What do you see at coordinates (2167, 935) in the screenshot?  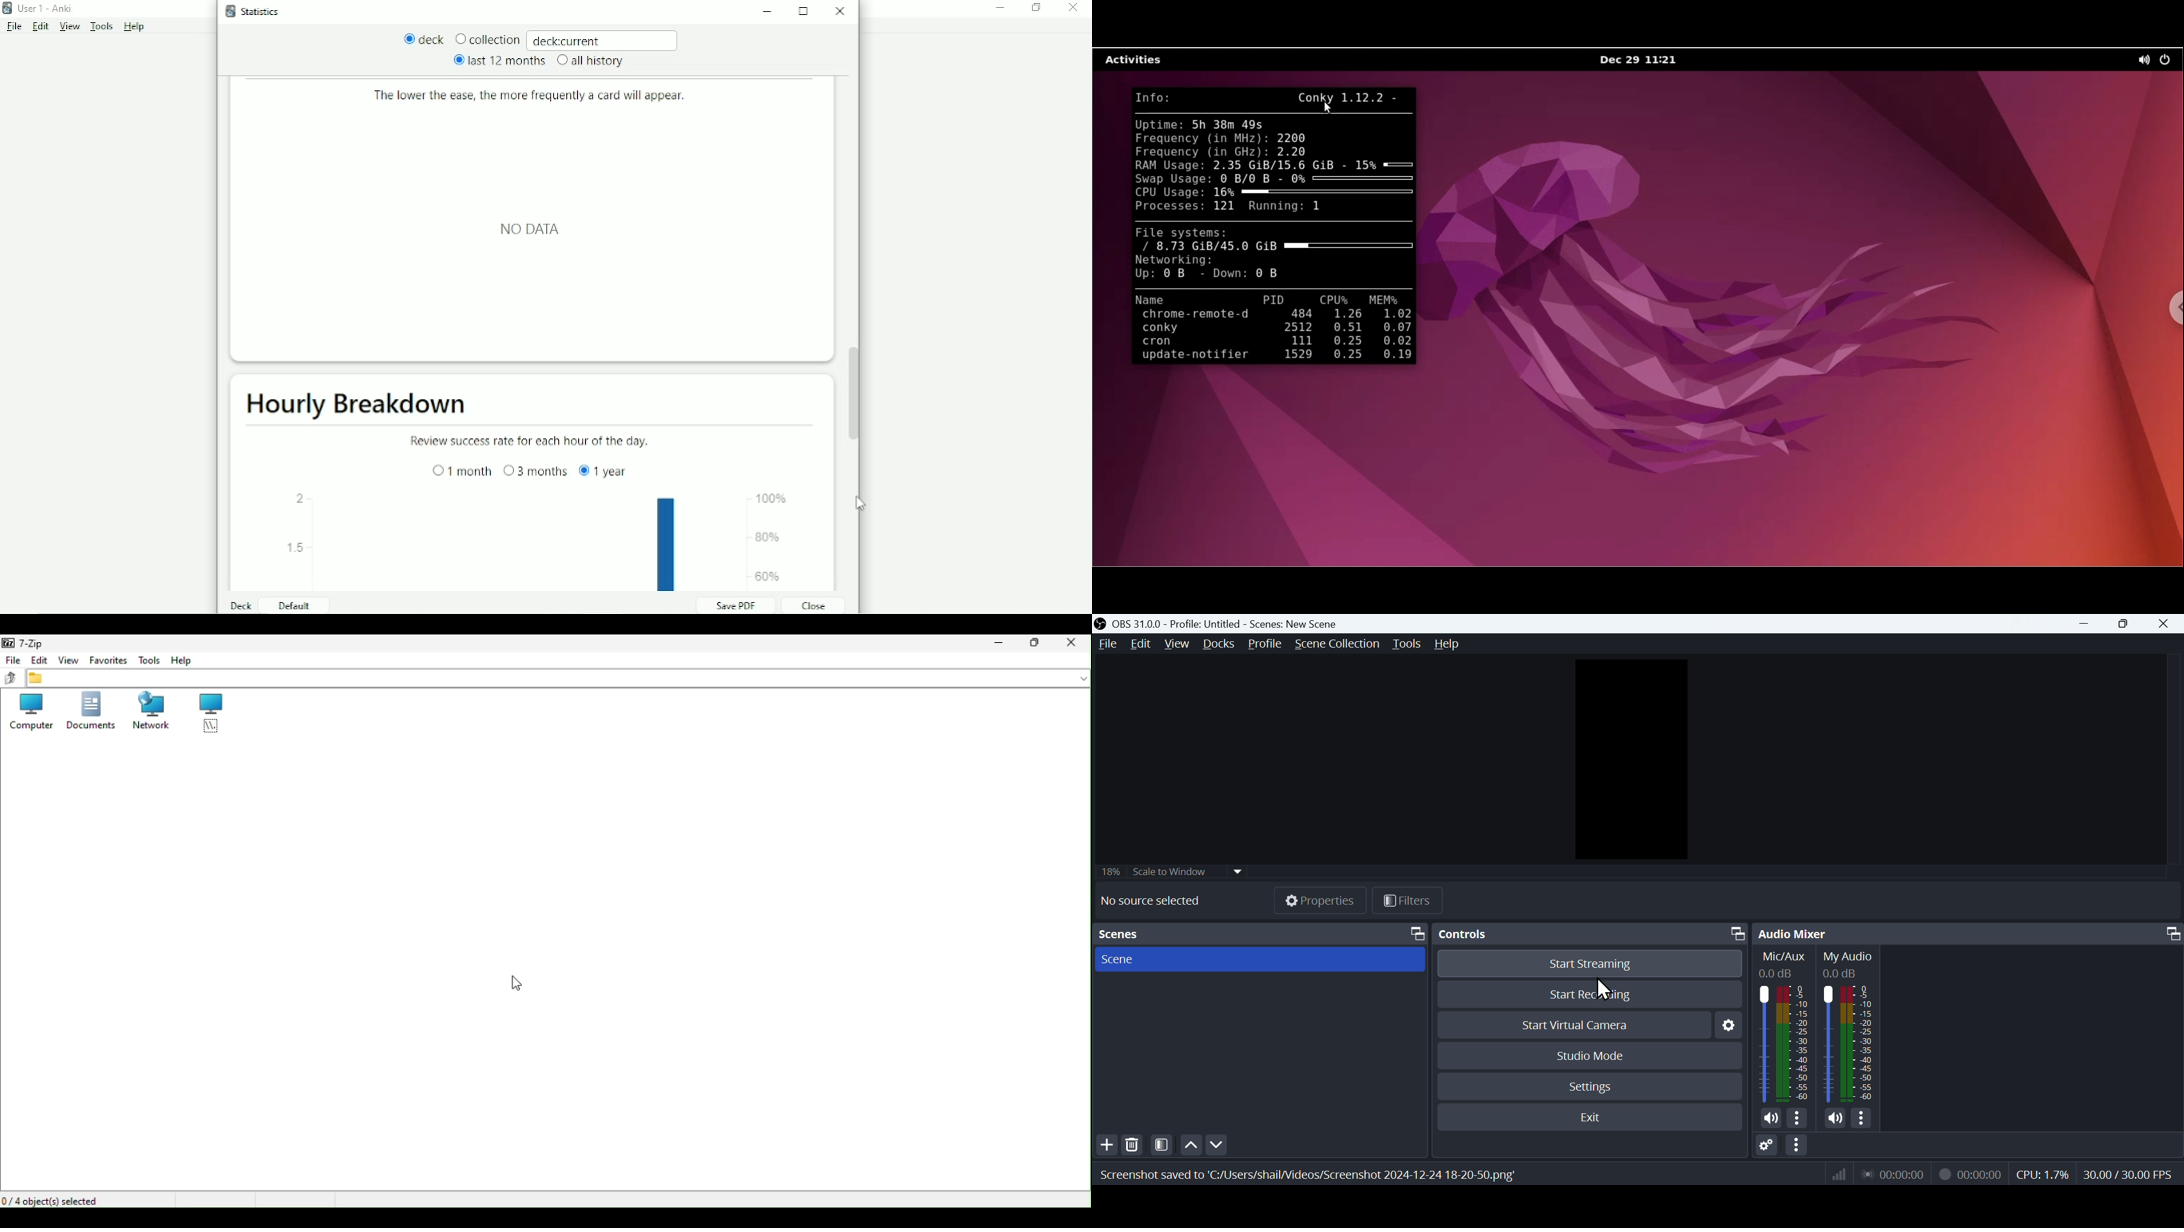 I see `Maximize` at bounding box center [2167, 935].